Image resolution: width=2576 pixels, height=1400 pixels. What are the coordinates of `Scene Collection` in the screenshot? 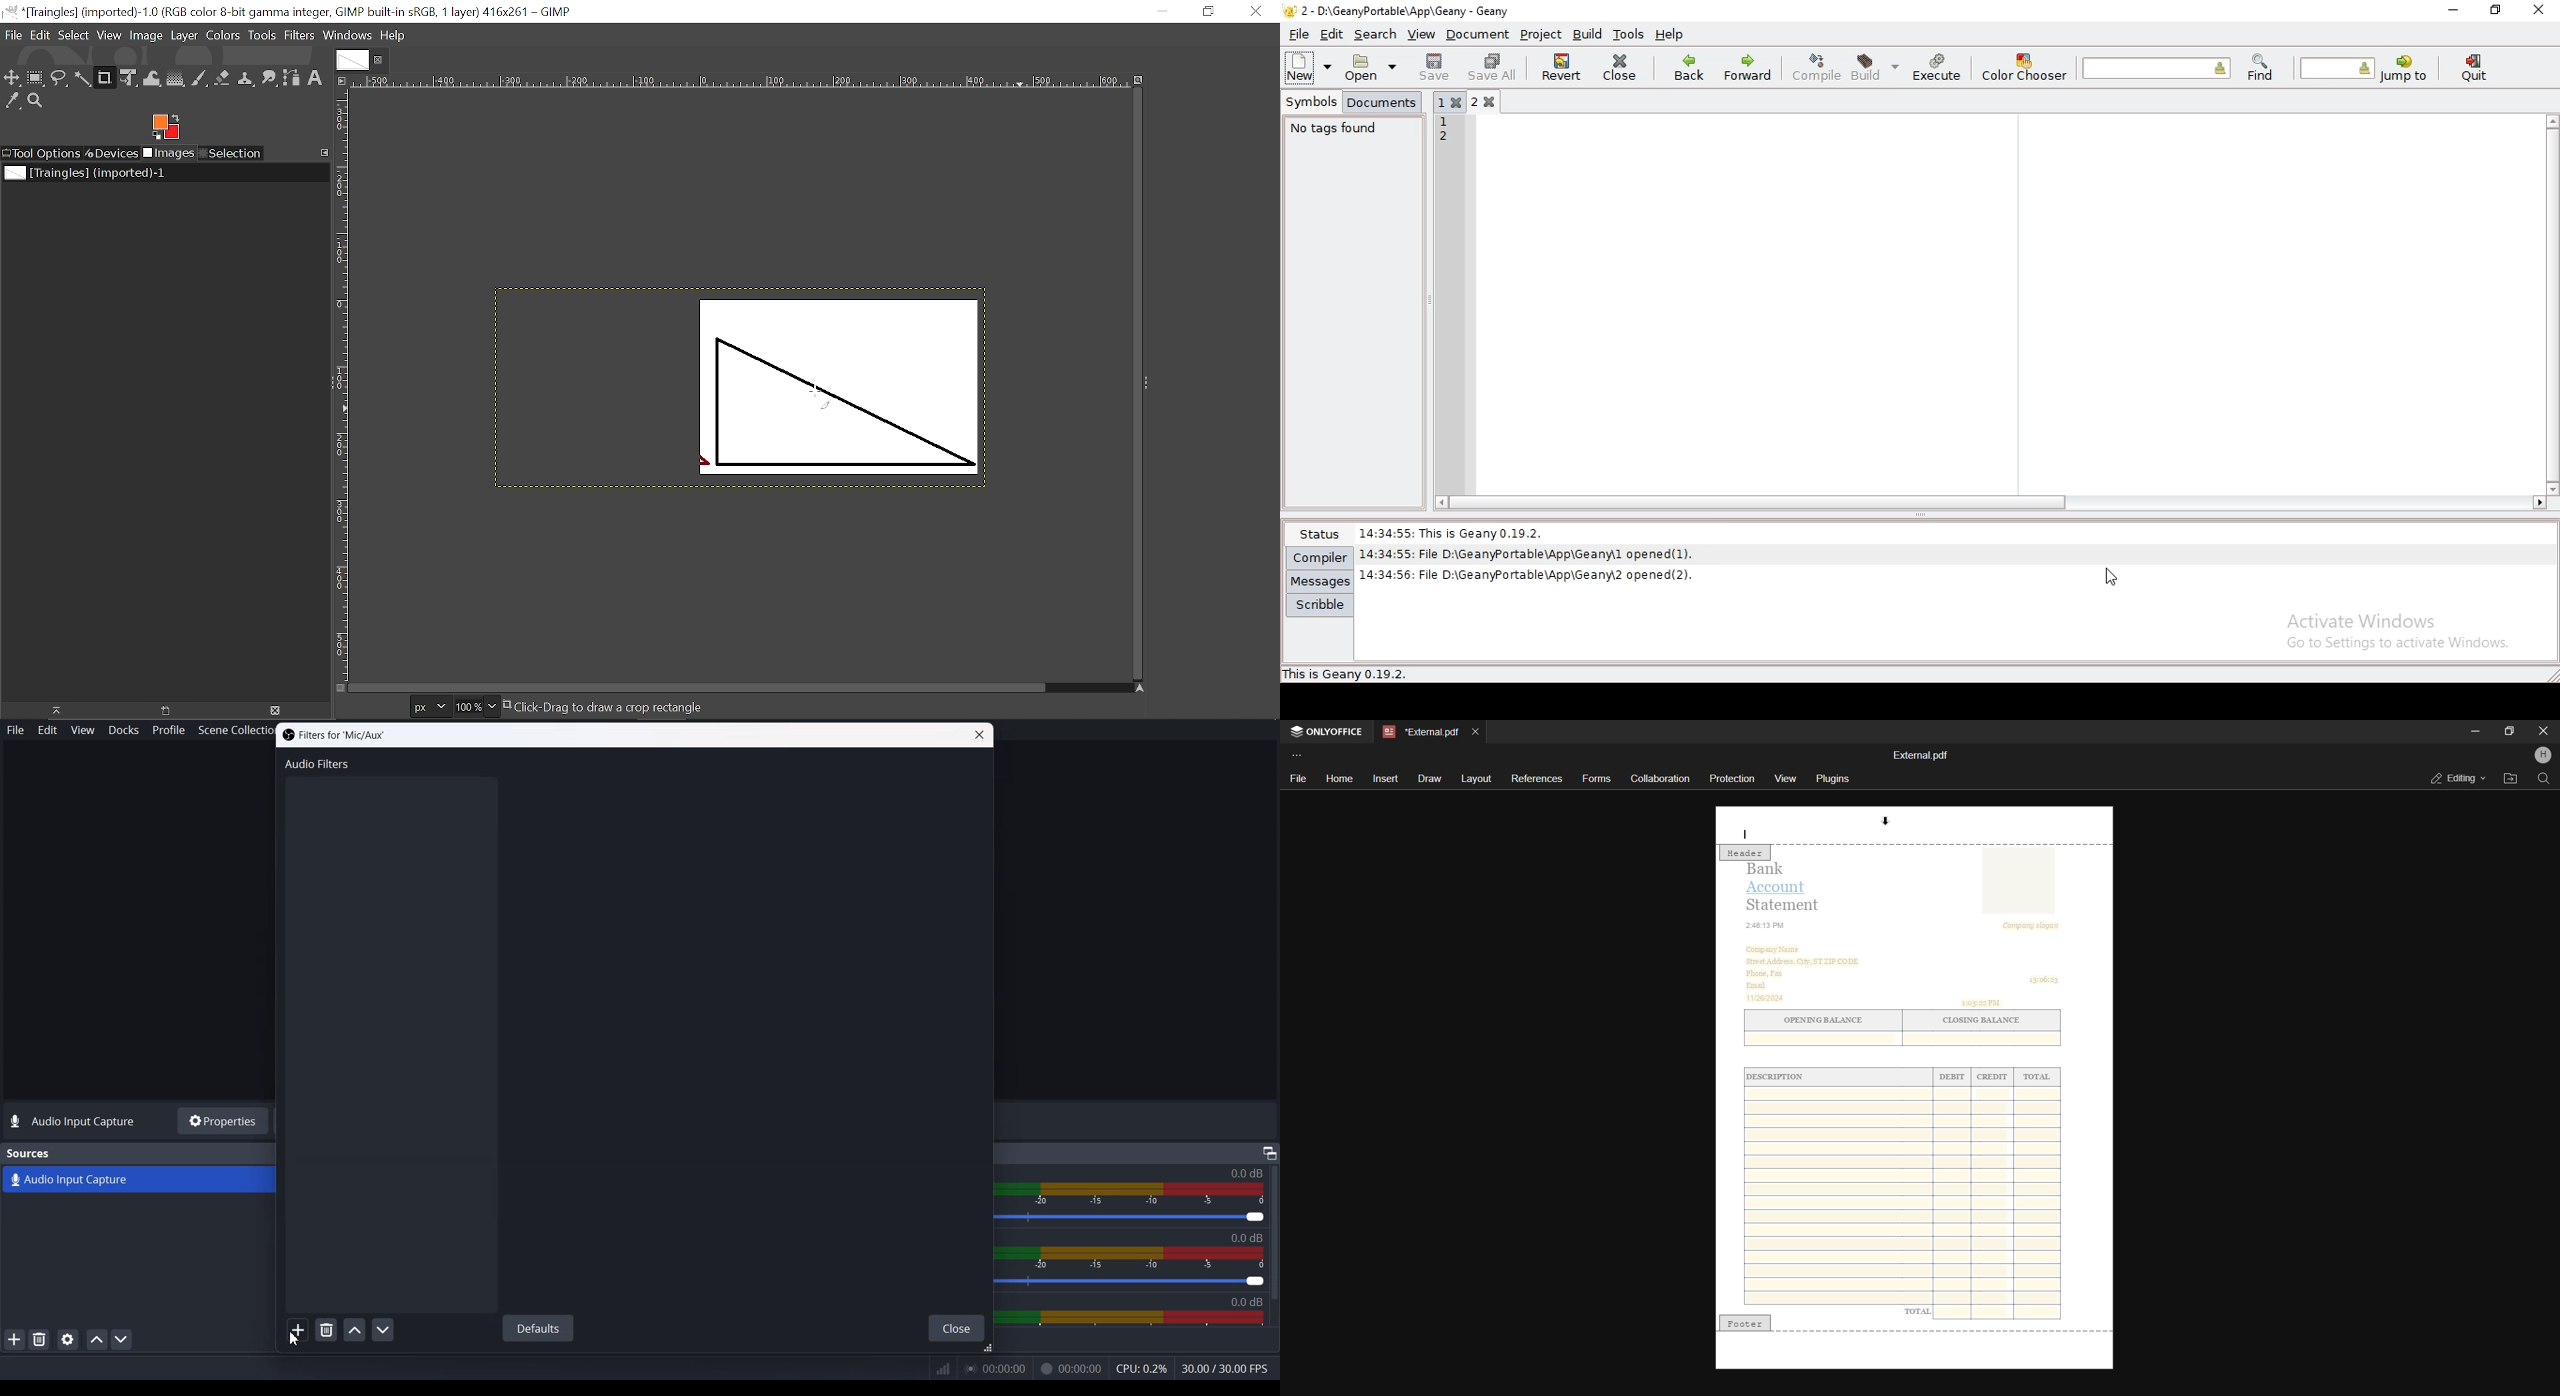 It's located at (229, 731).